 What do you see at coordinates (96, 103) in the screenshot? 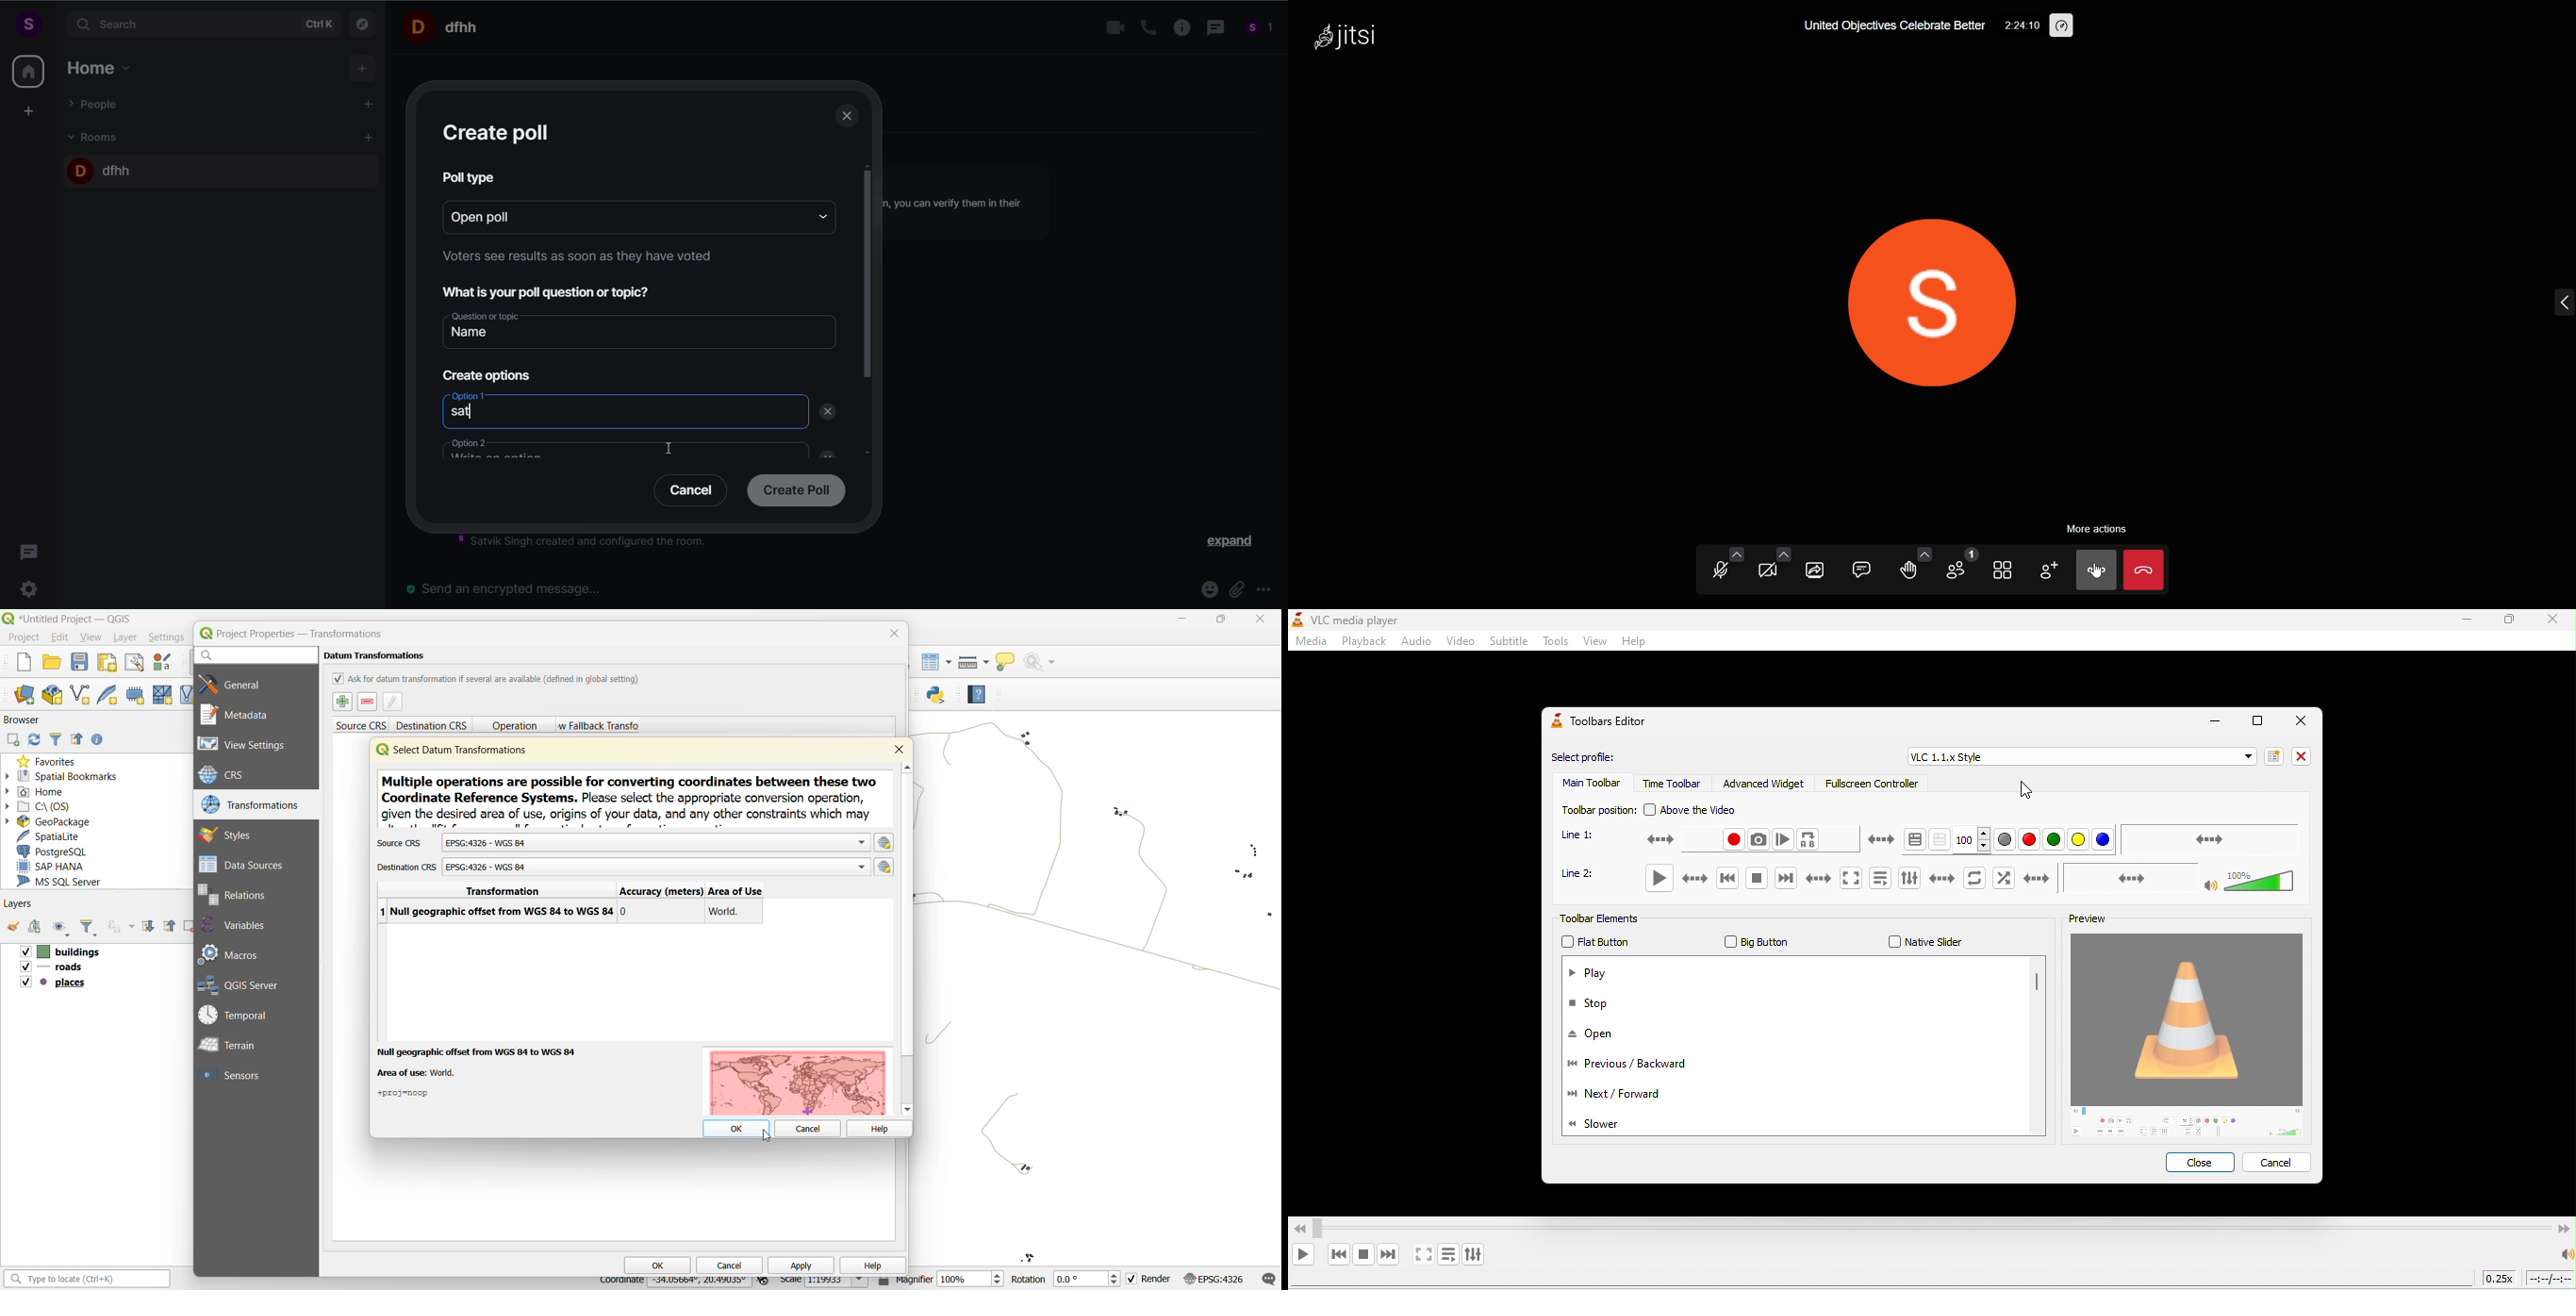
I see `people` at bounding box center [96, 103].